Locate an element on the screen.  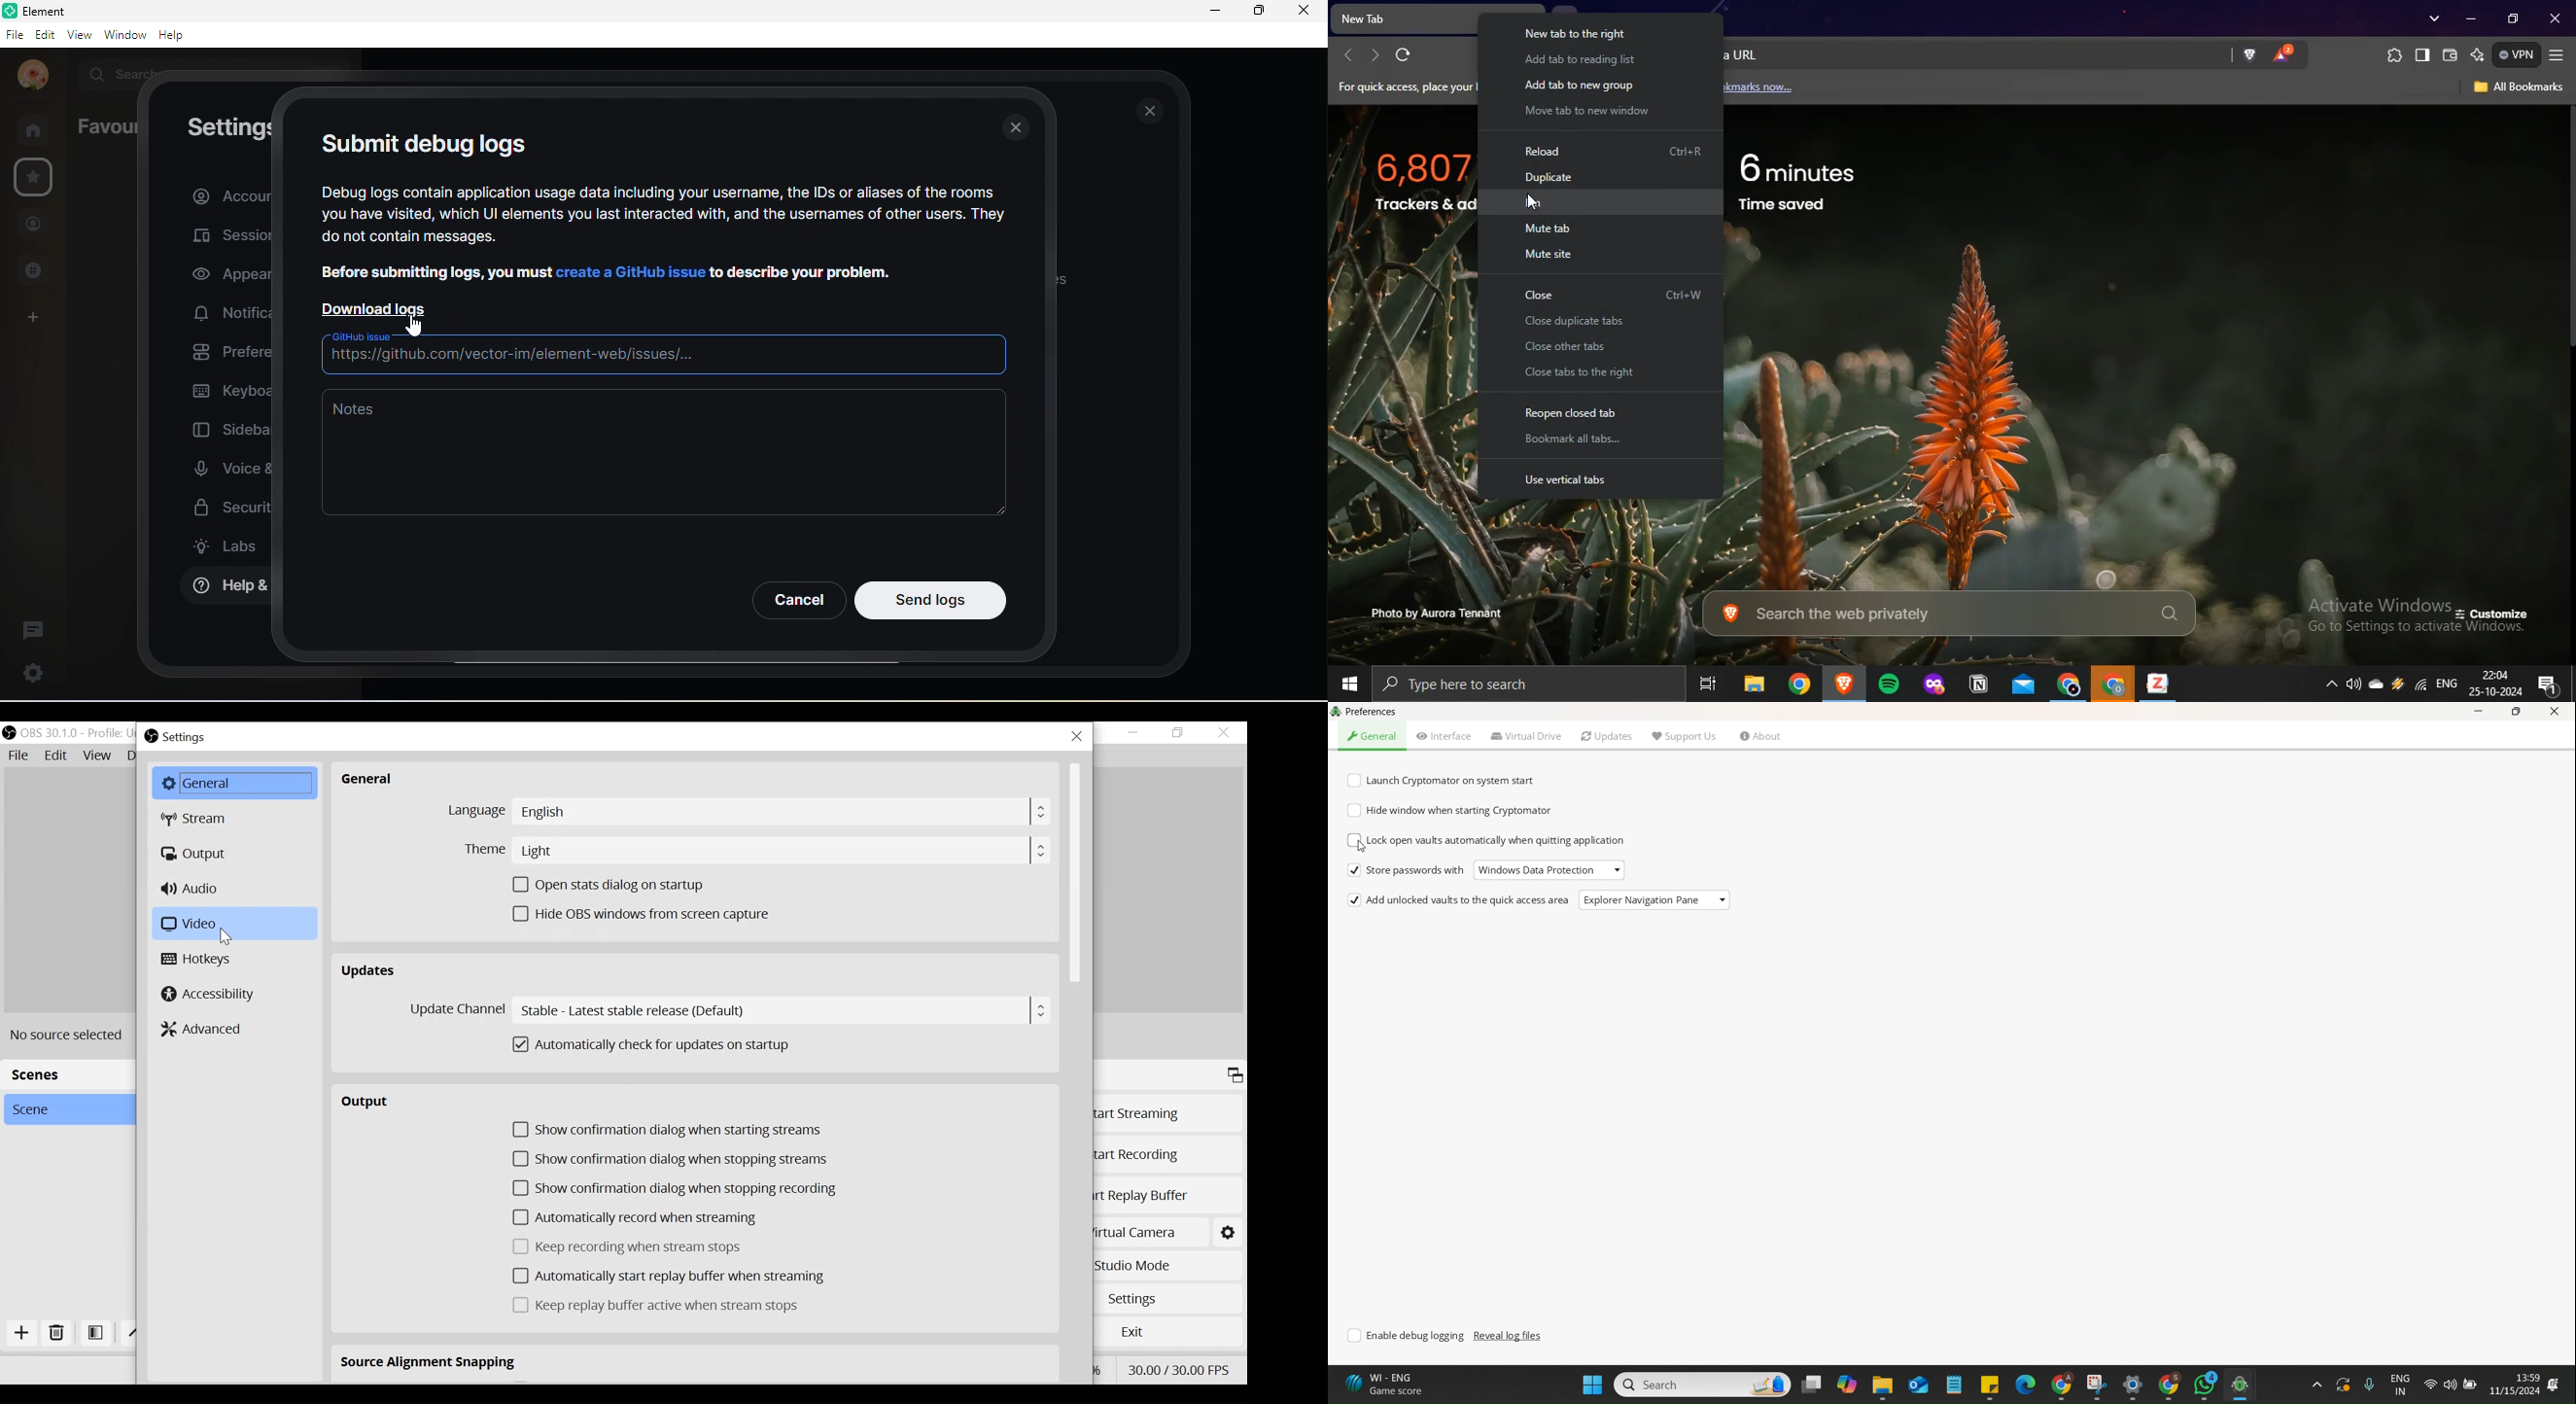
English is located at coordinates (781, 812).